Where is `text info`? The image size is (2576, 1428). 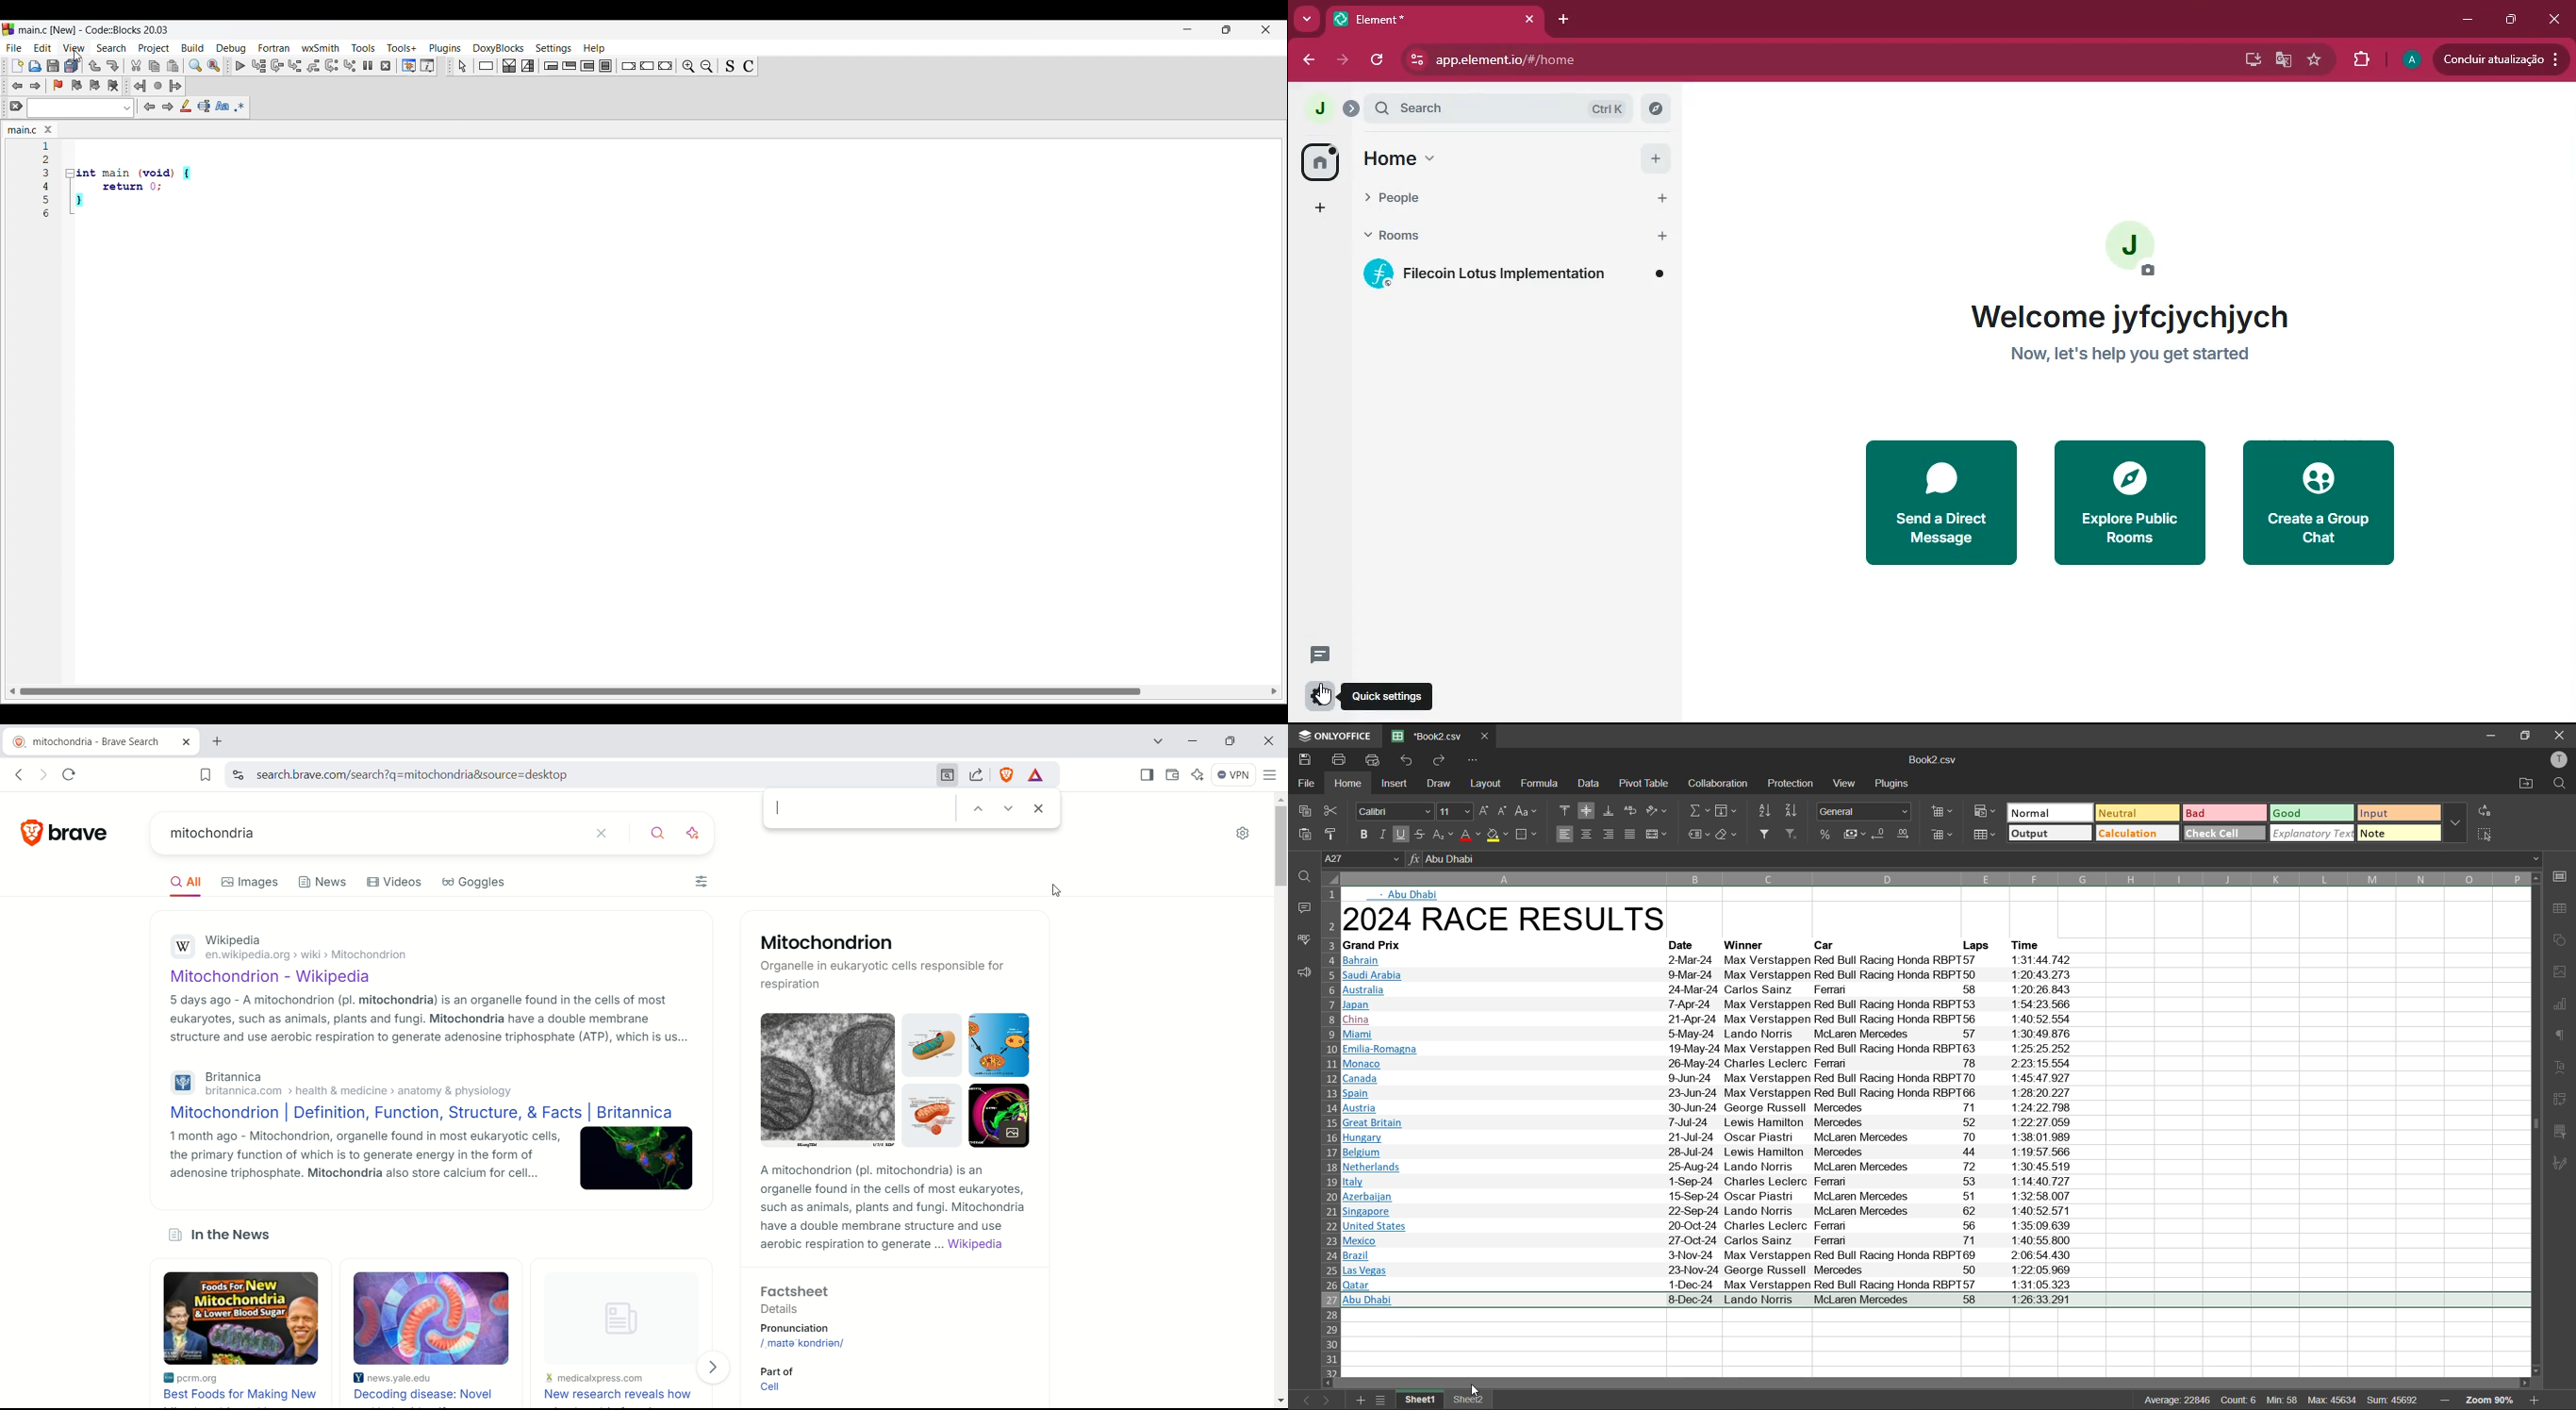 text info is located at coordinates (1716, 1122).